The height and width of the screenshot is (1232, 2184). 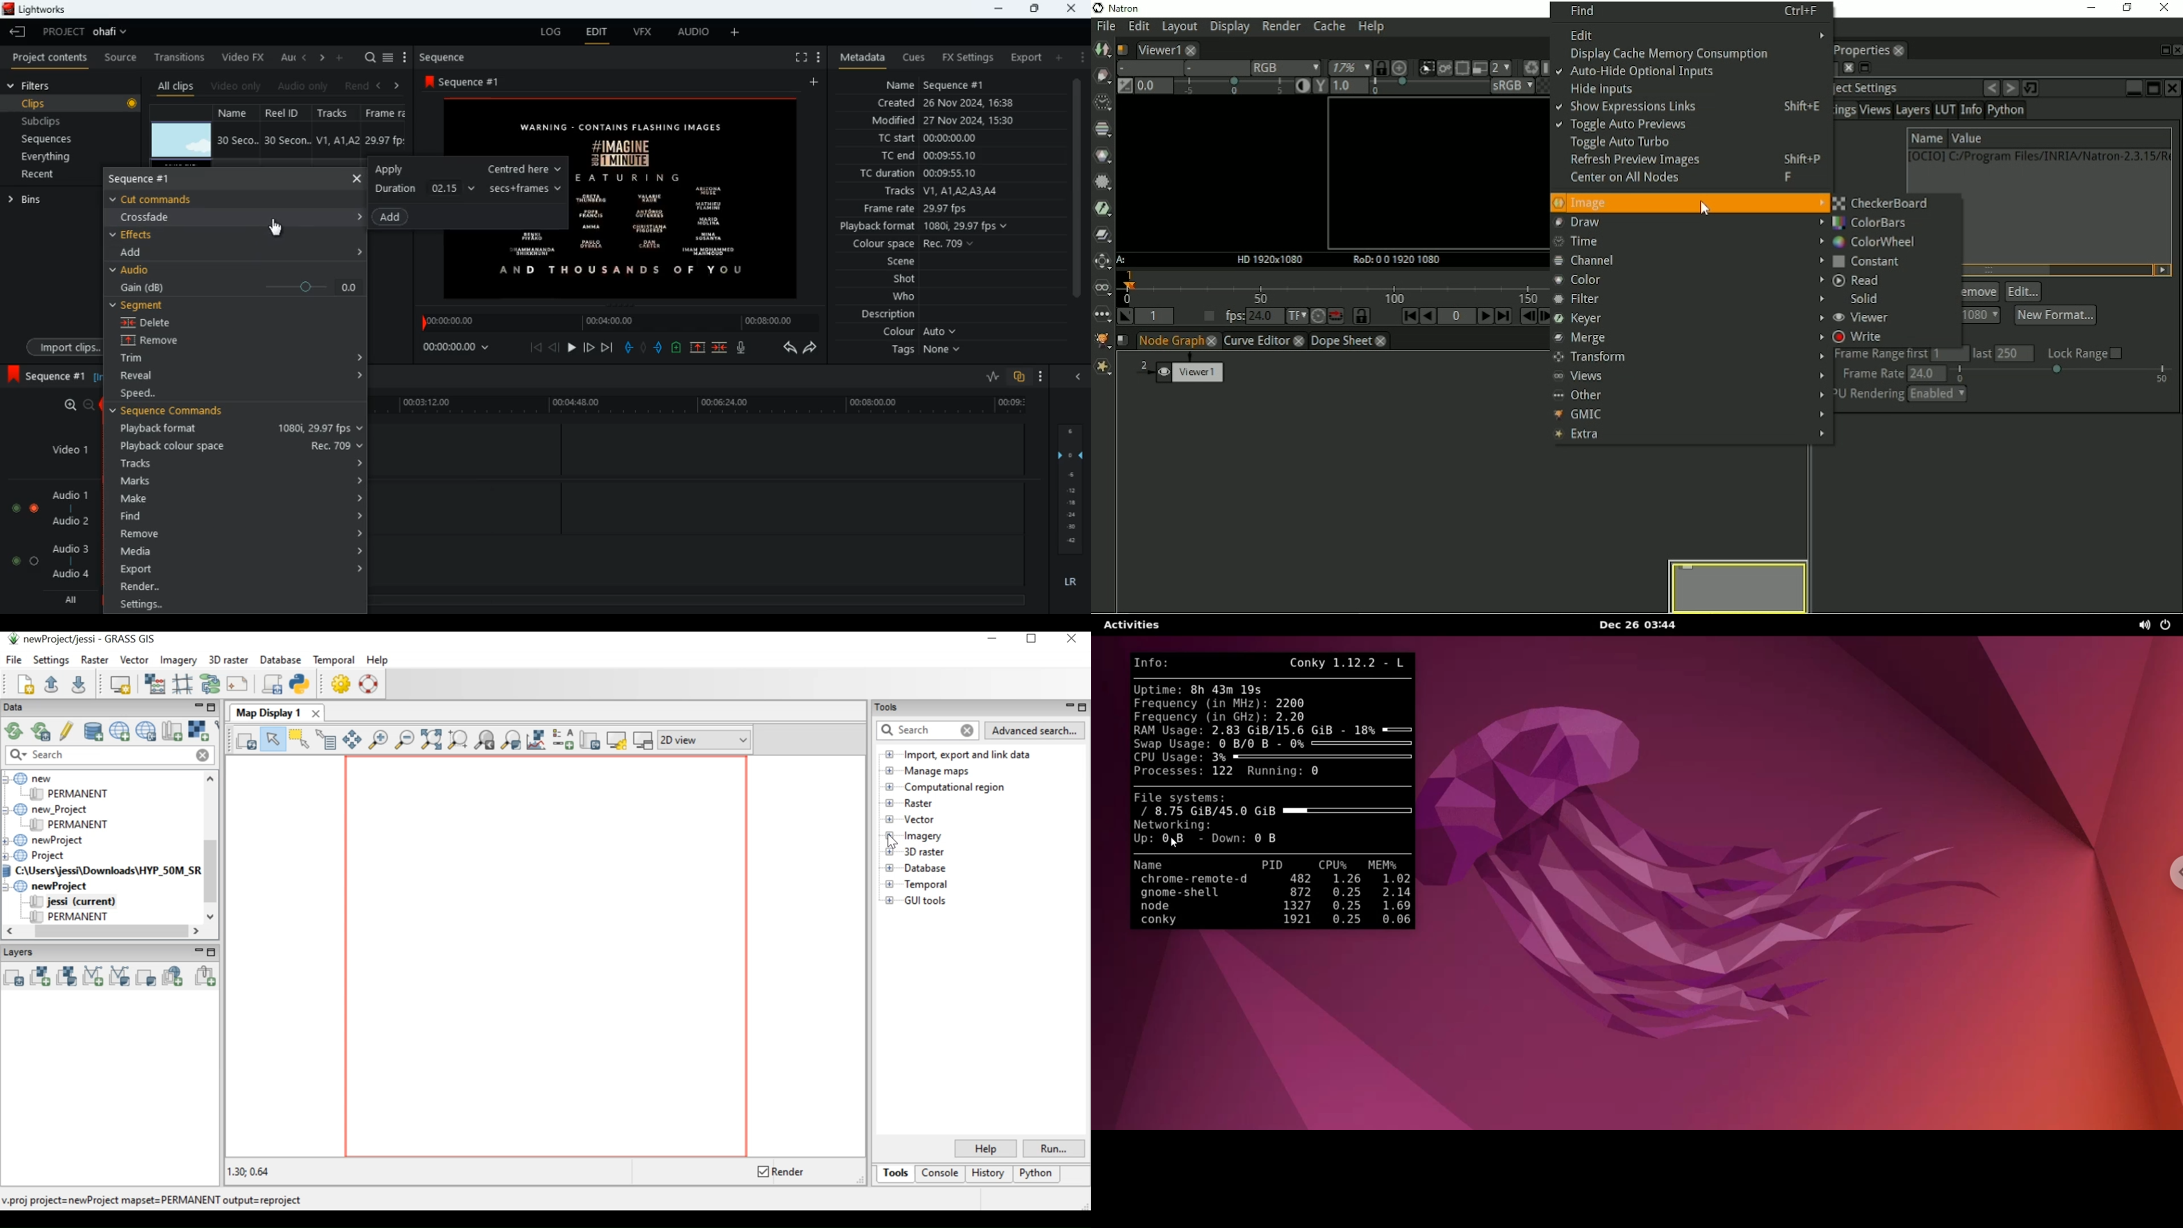 I want to click on video only, so click(x=237, y=86).